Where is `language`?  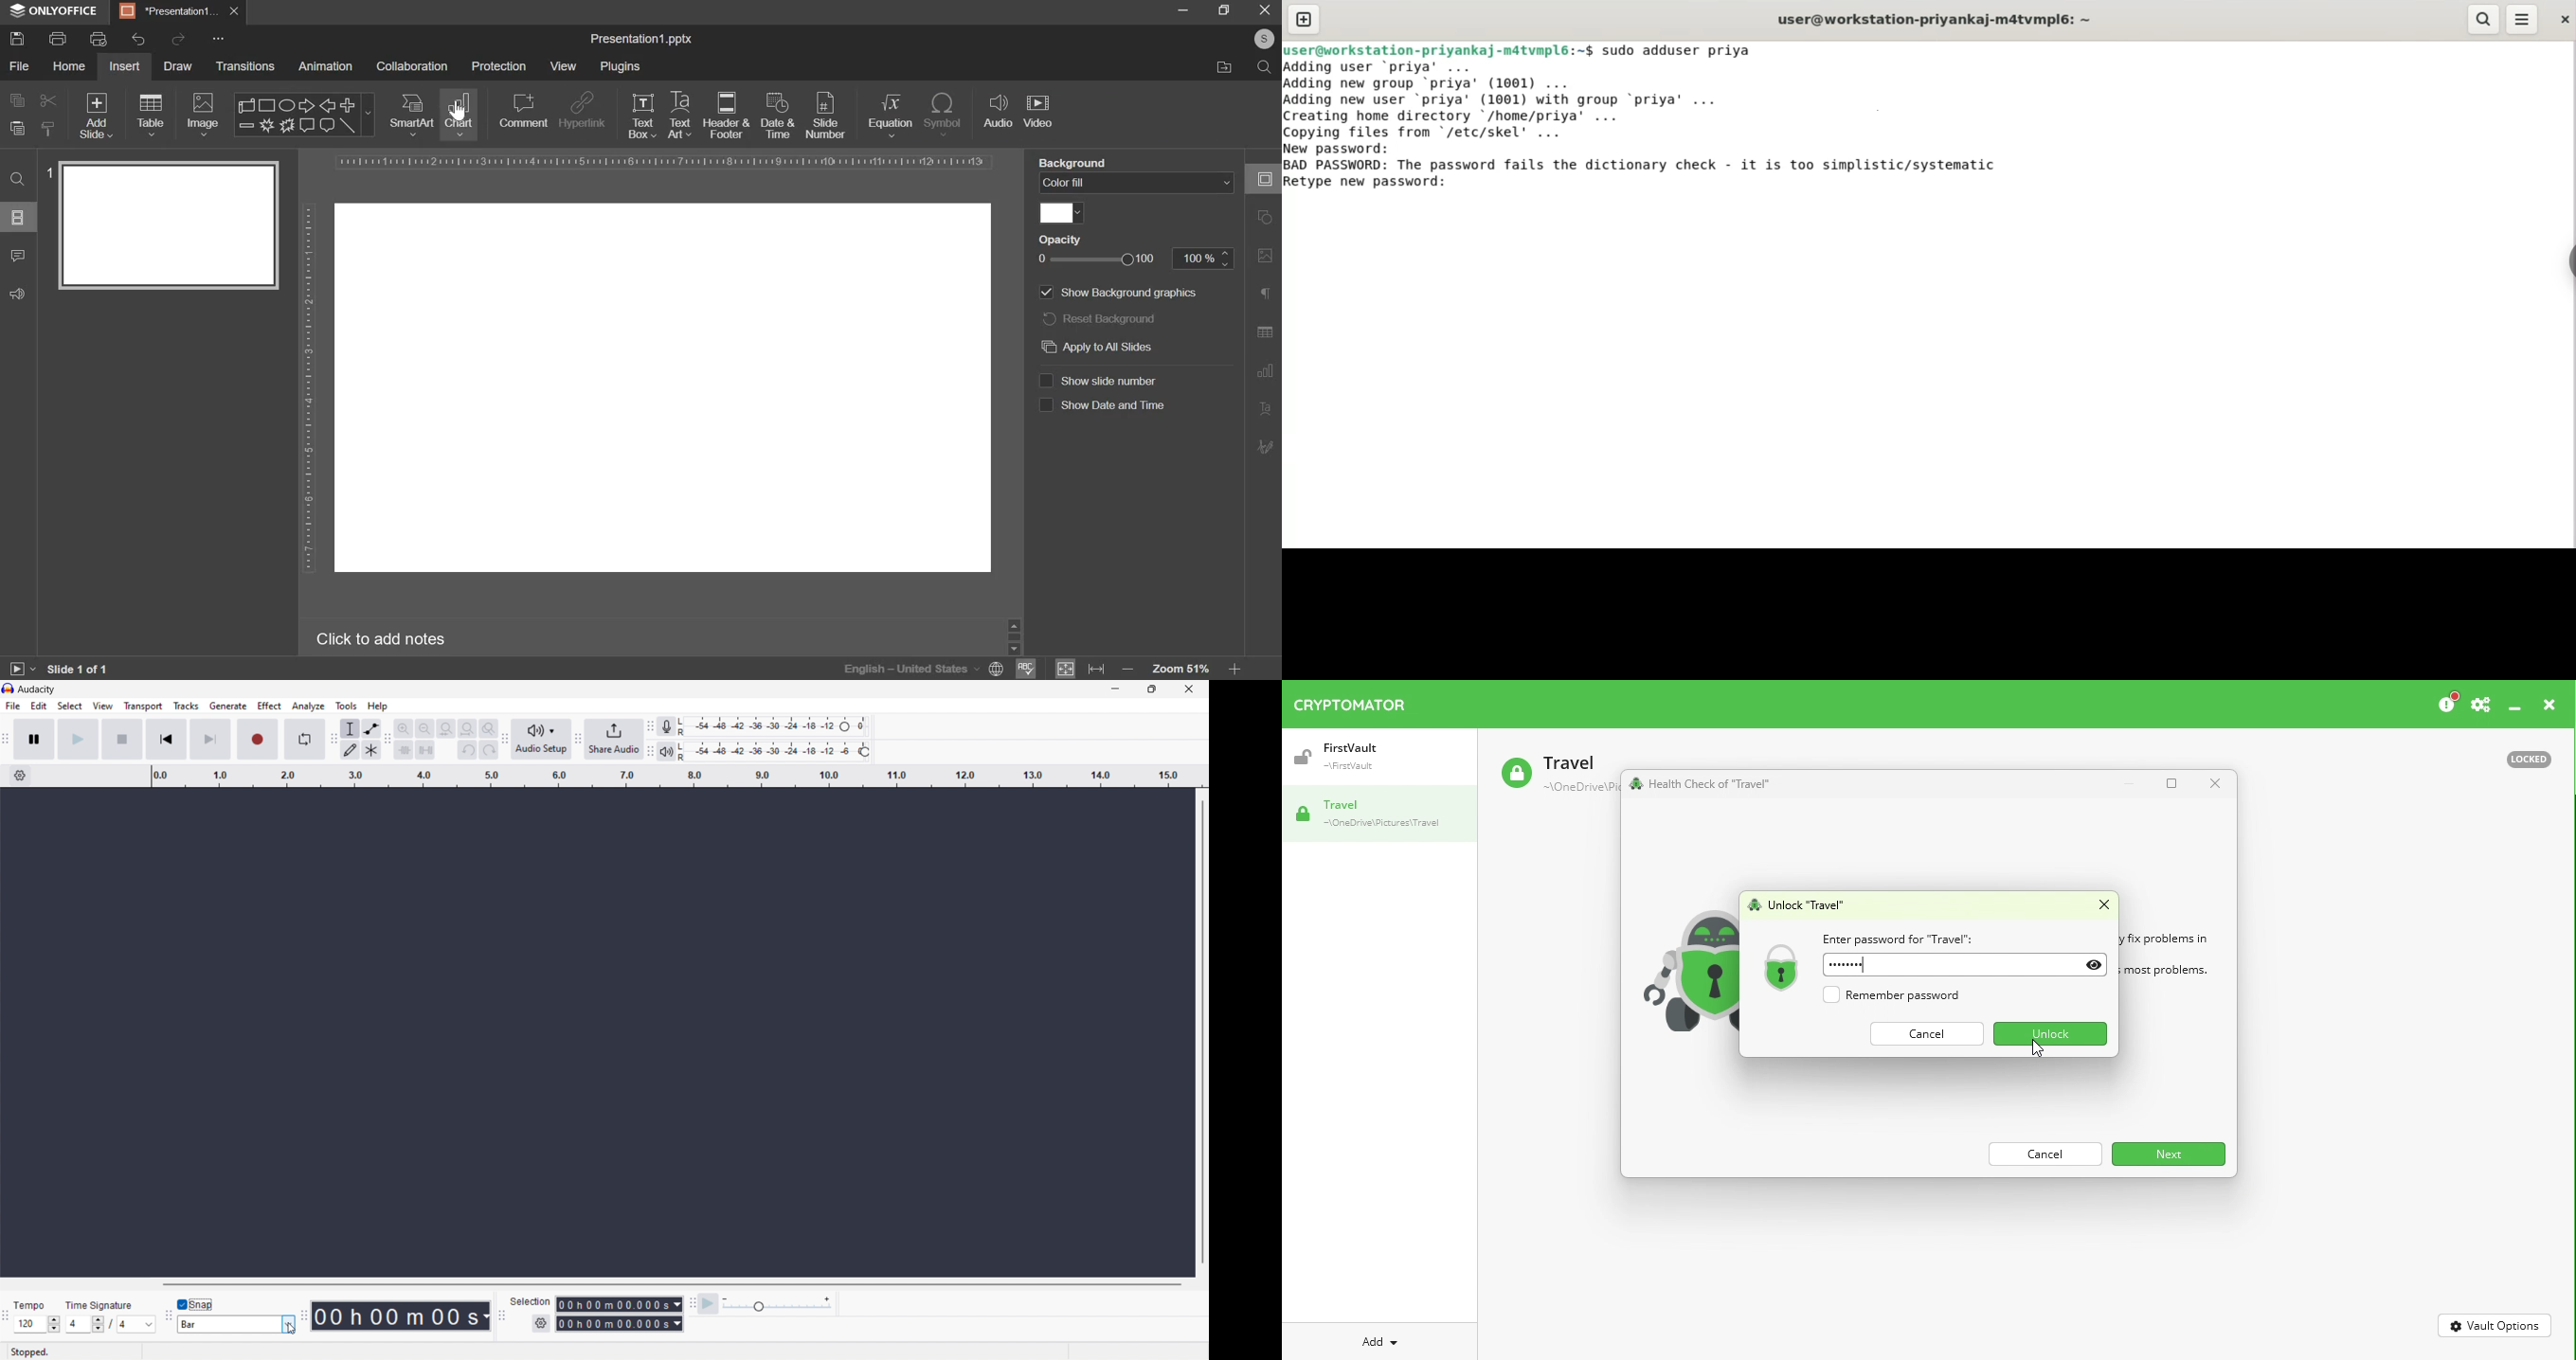
language is located at coordinates (993, 669).